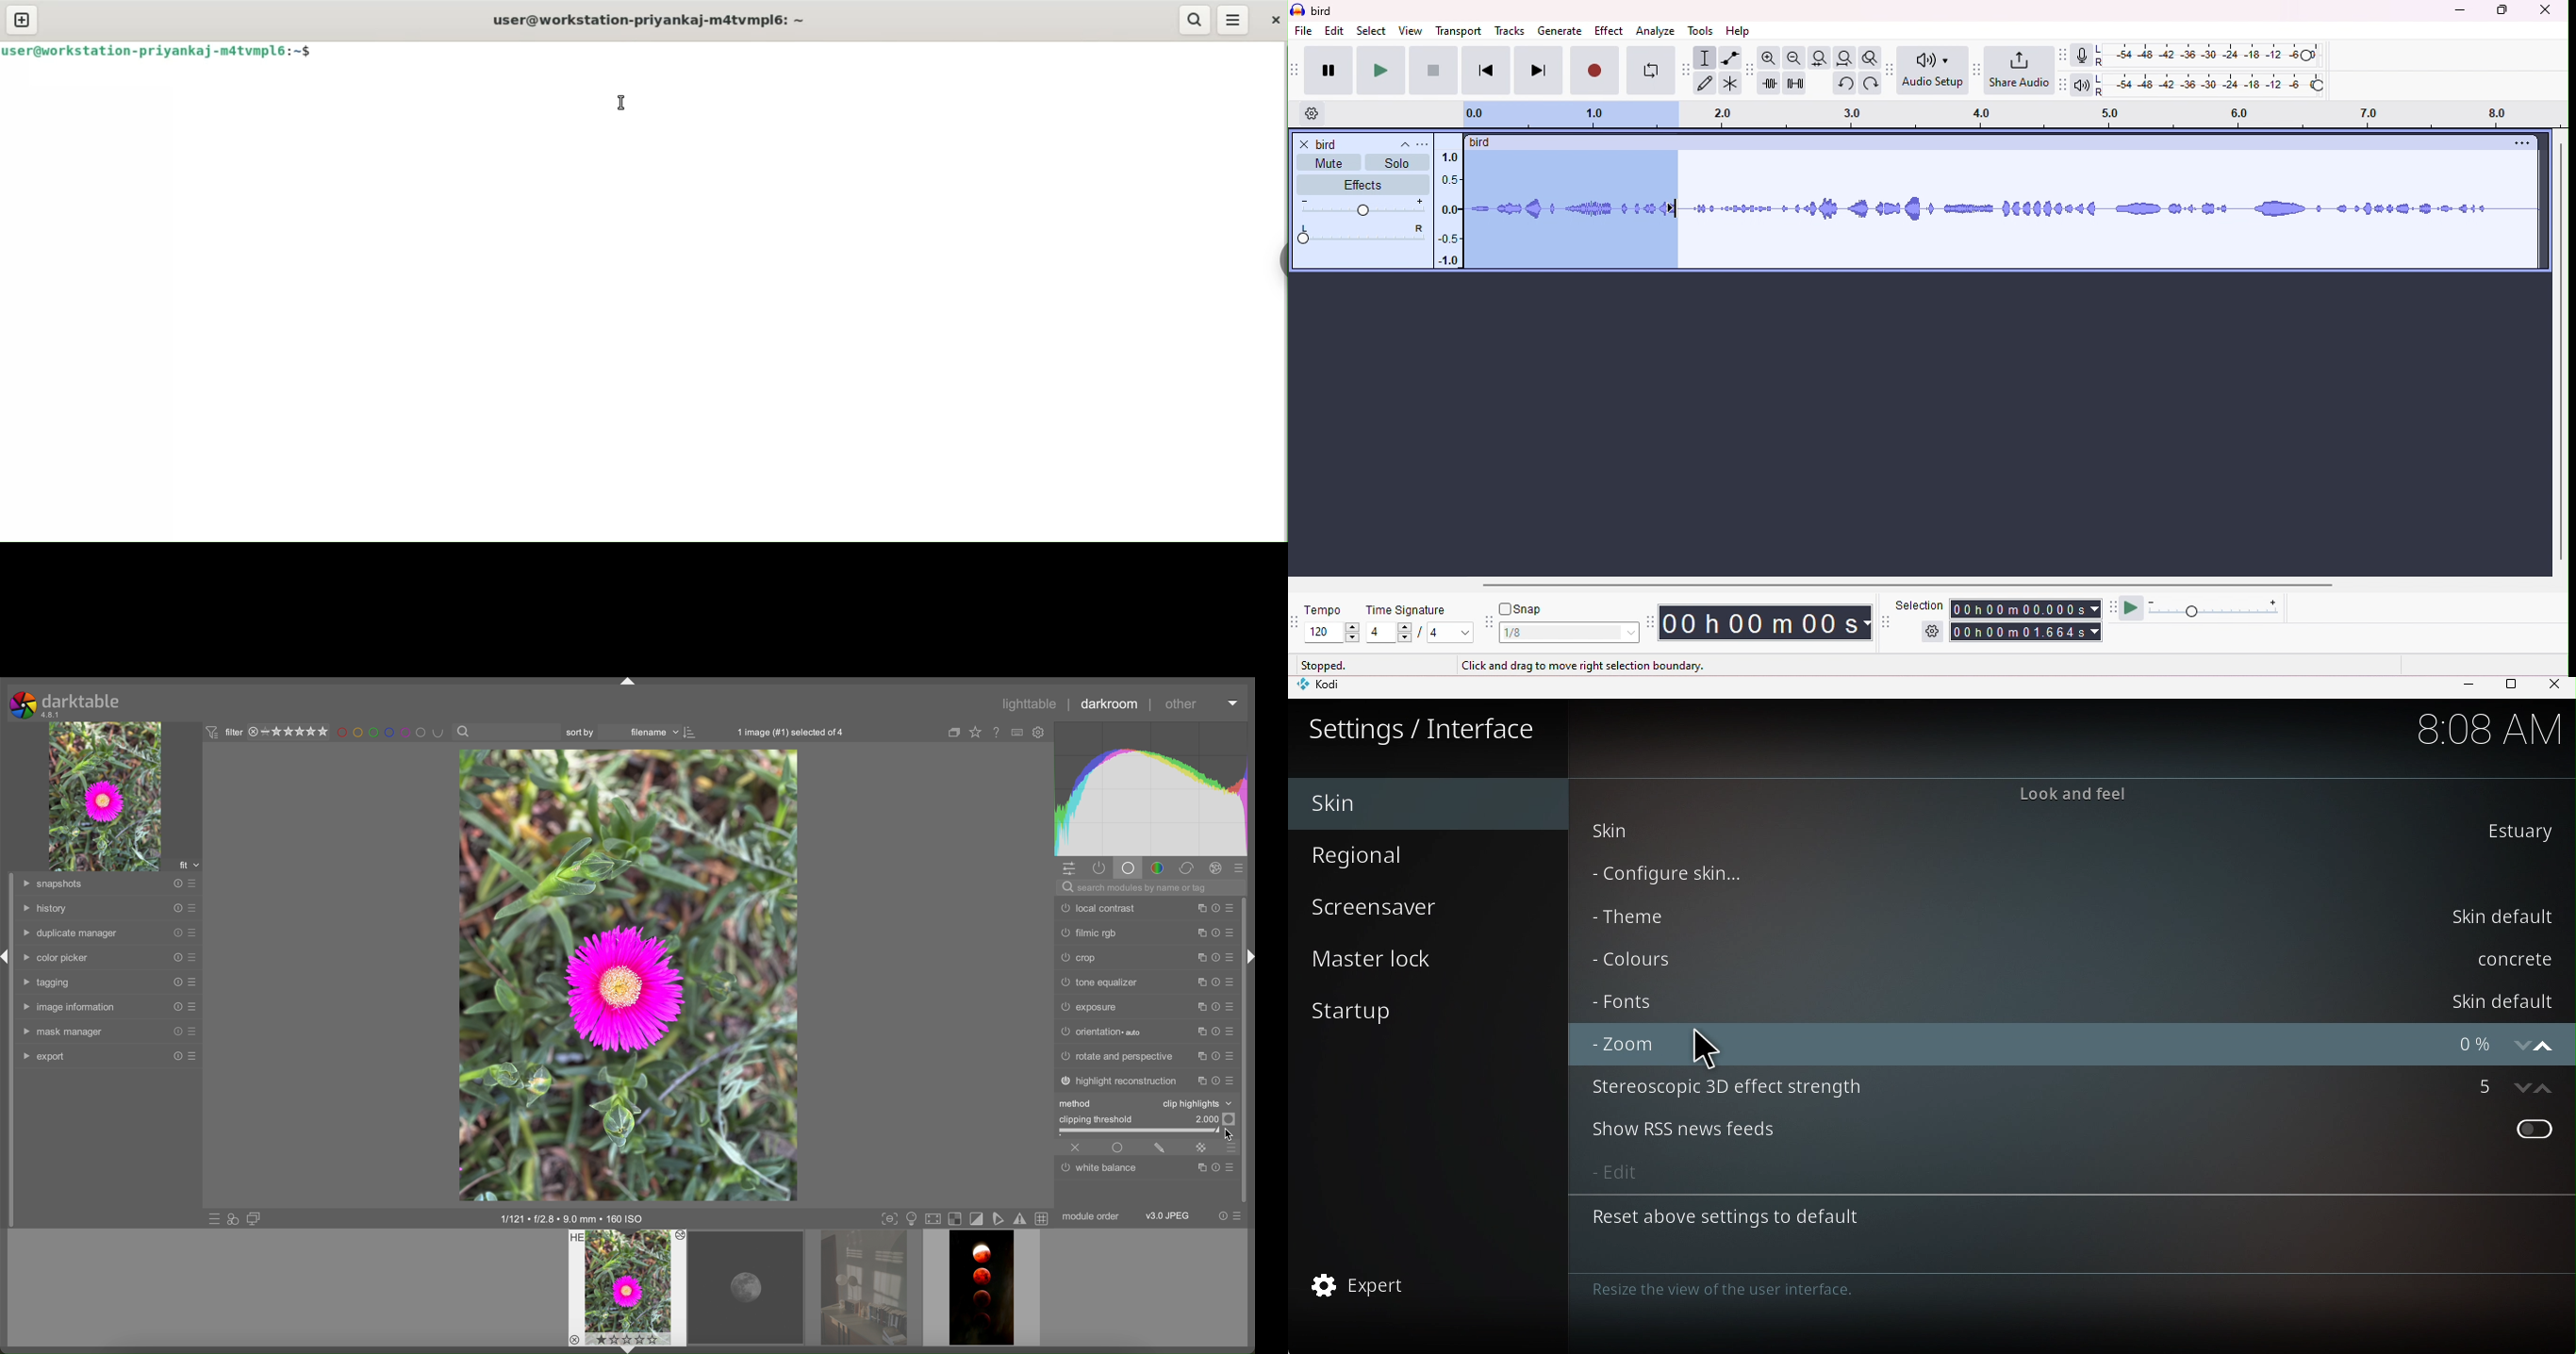  Describe the element at coordinates (1298, 11) in the screenshot. I see `logo` at that location.